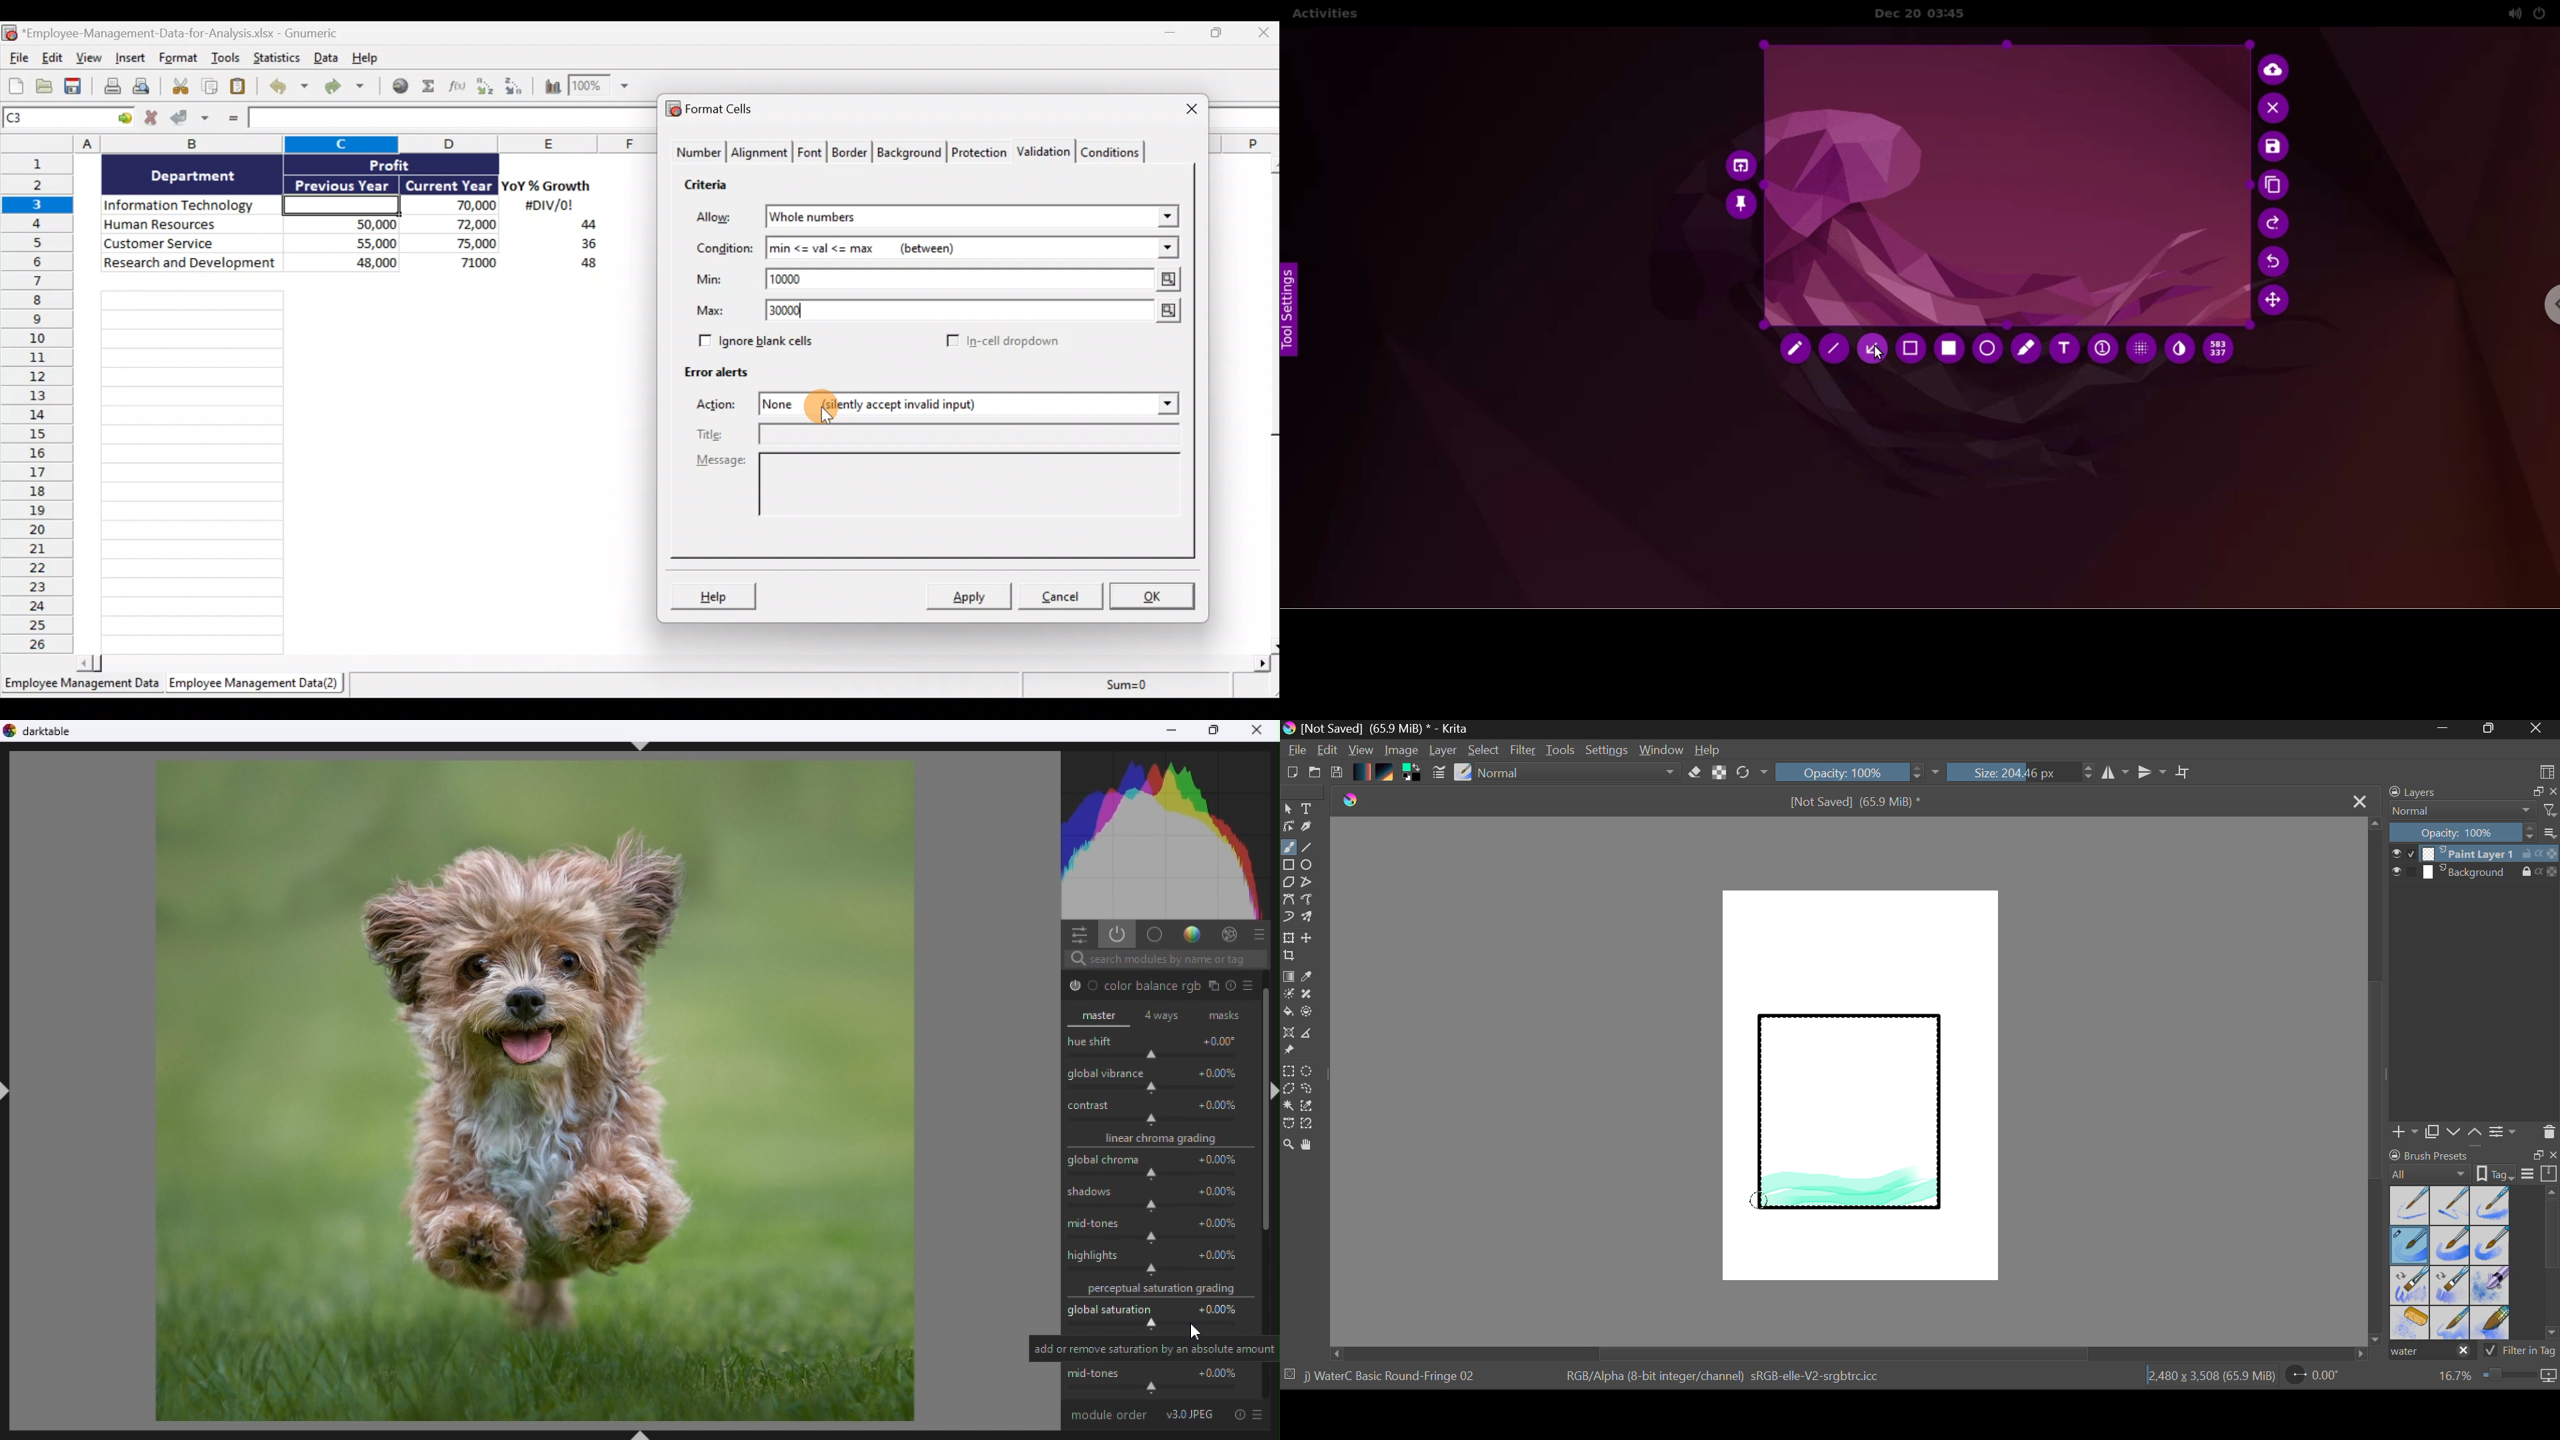 The width and height of the screenshot is (2576, 1456). Describe the element at coordinates (511, 84) in the screenshot. I see `Sort descending` at that location.